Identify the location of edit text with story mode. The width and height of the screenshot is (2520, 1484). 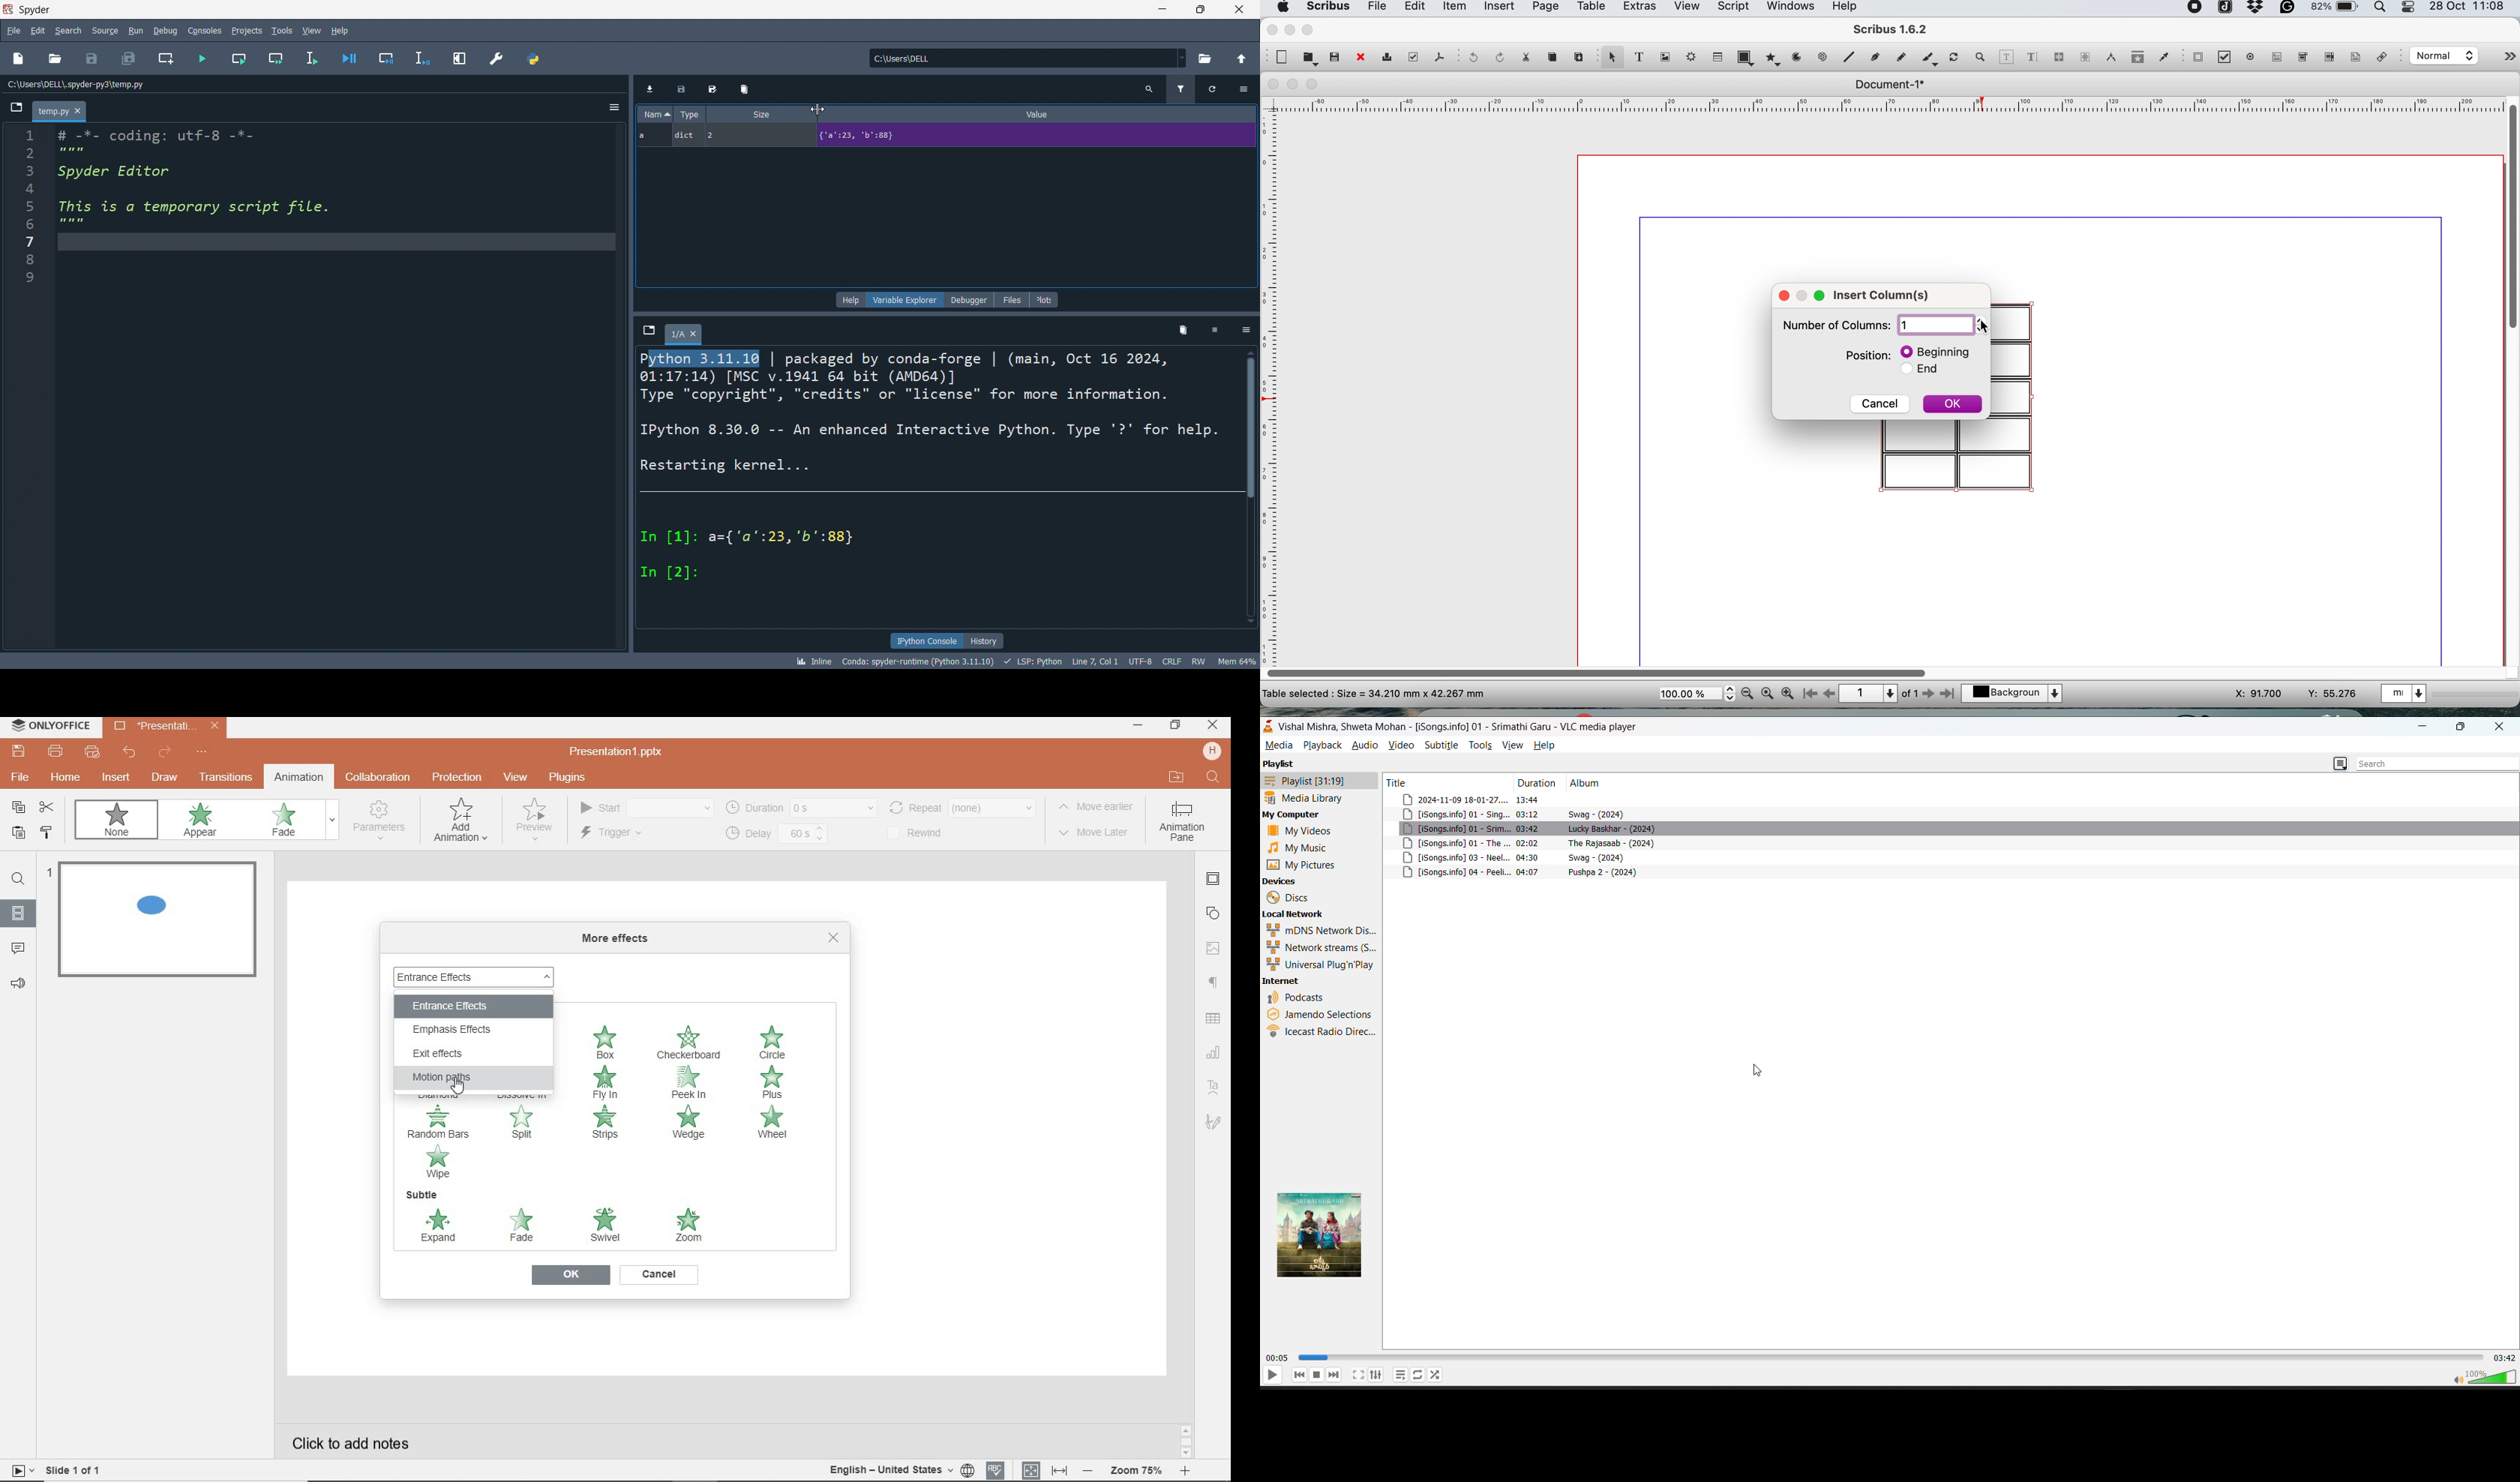
(2031, 58).